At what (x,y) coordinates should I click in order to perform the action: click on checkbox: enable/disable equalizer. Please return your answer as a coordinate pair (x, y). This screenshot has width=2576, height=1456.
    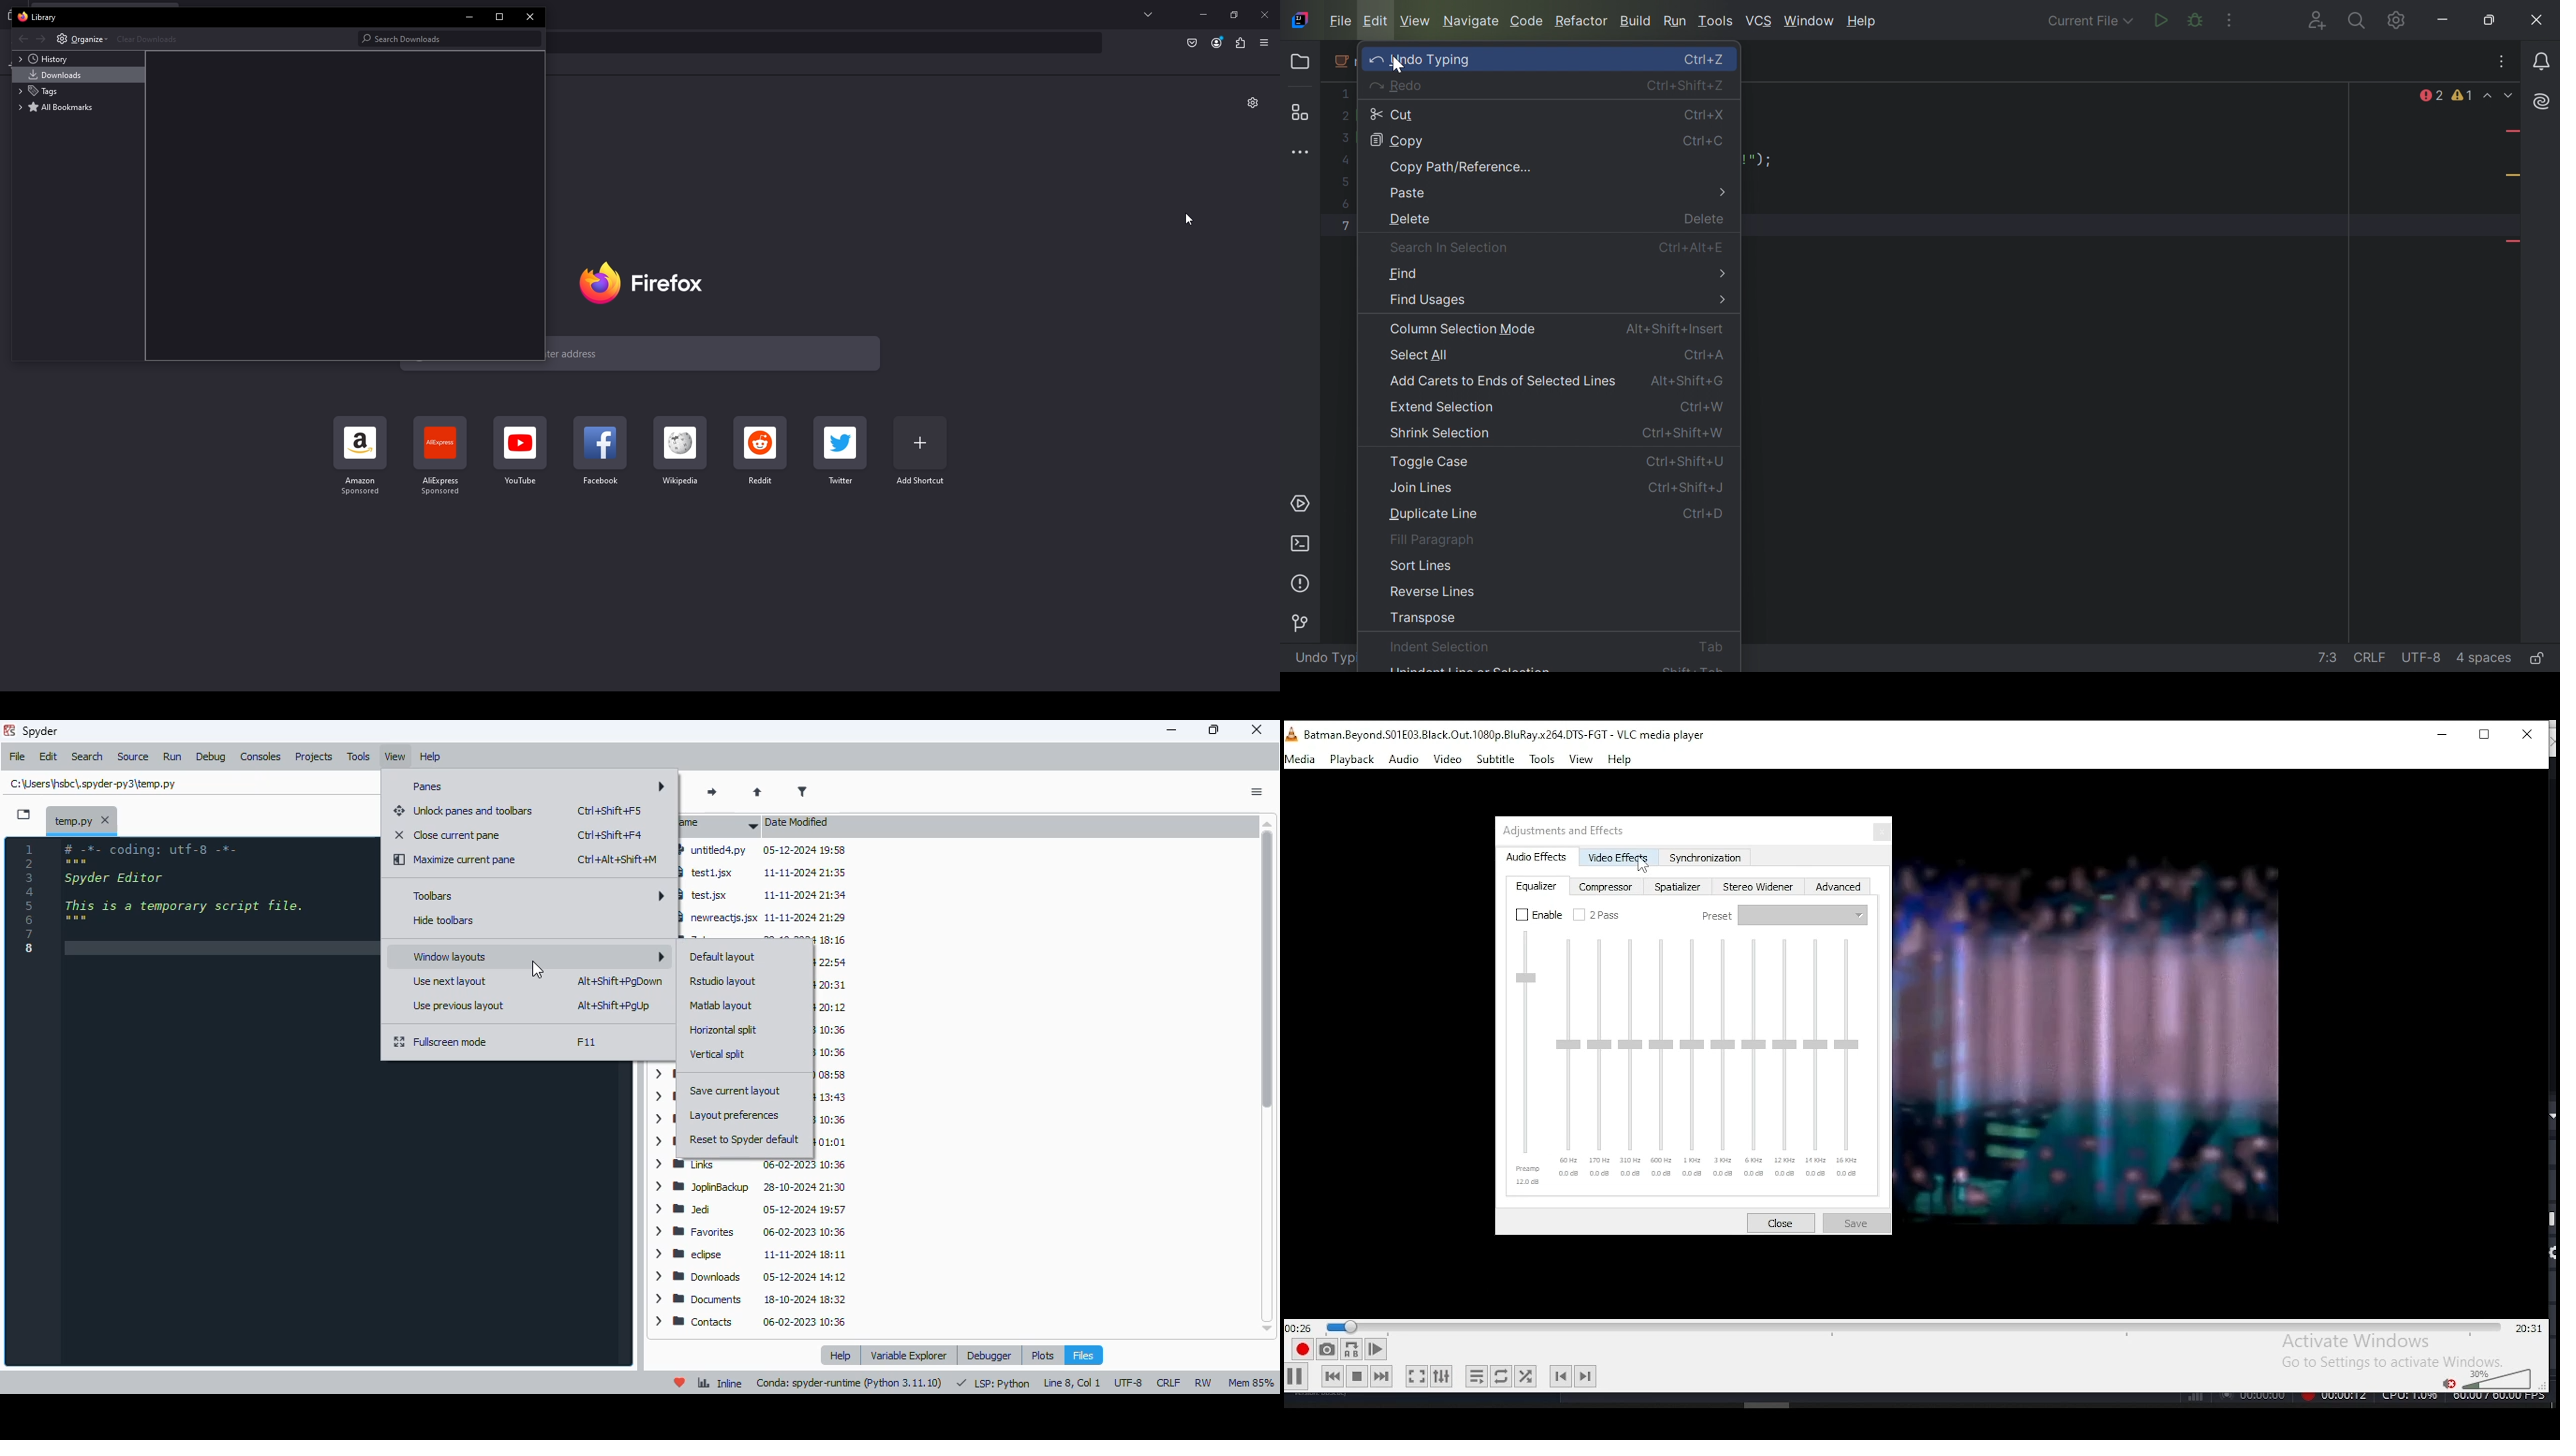
    Looking at the image, I should click on (1540, 915).